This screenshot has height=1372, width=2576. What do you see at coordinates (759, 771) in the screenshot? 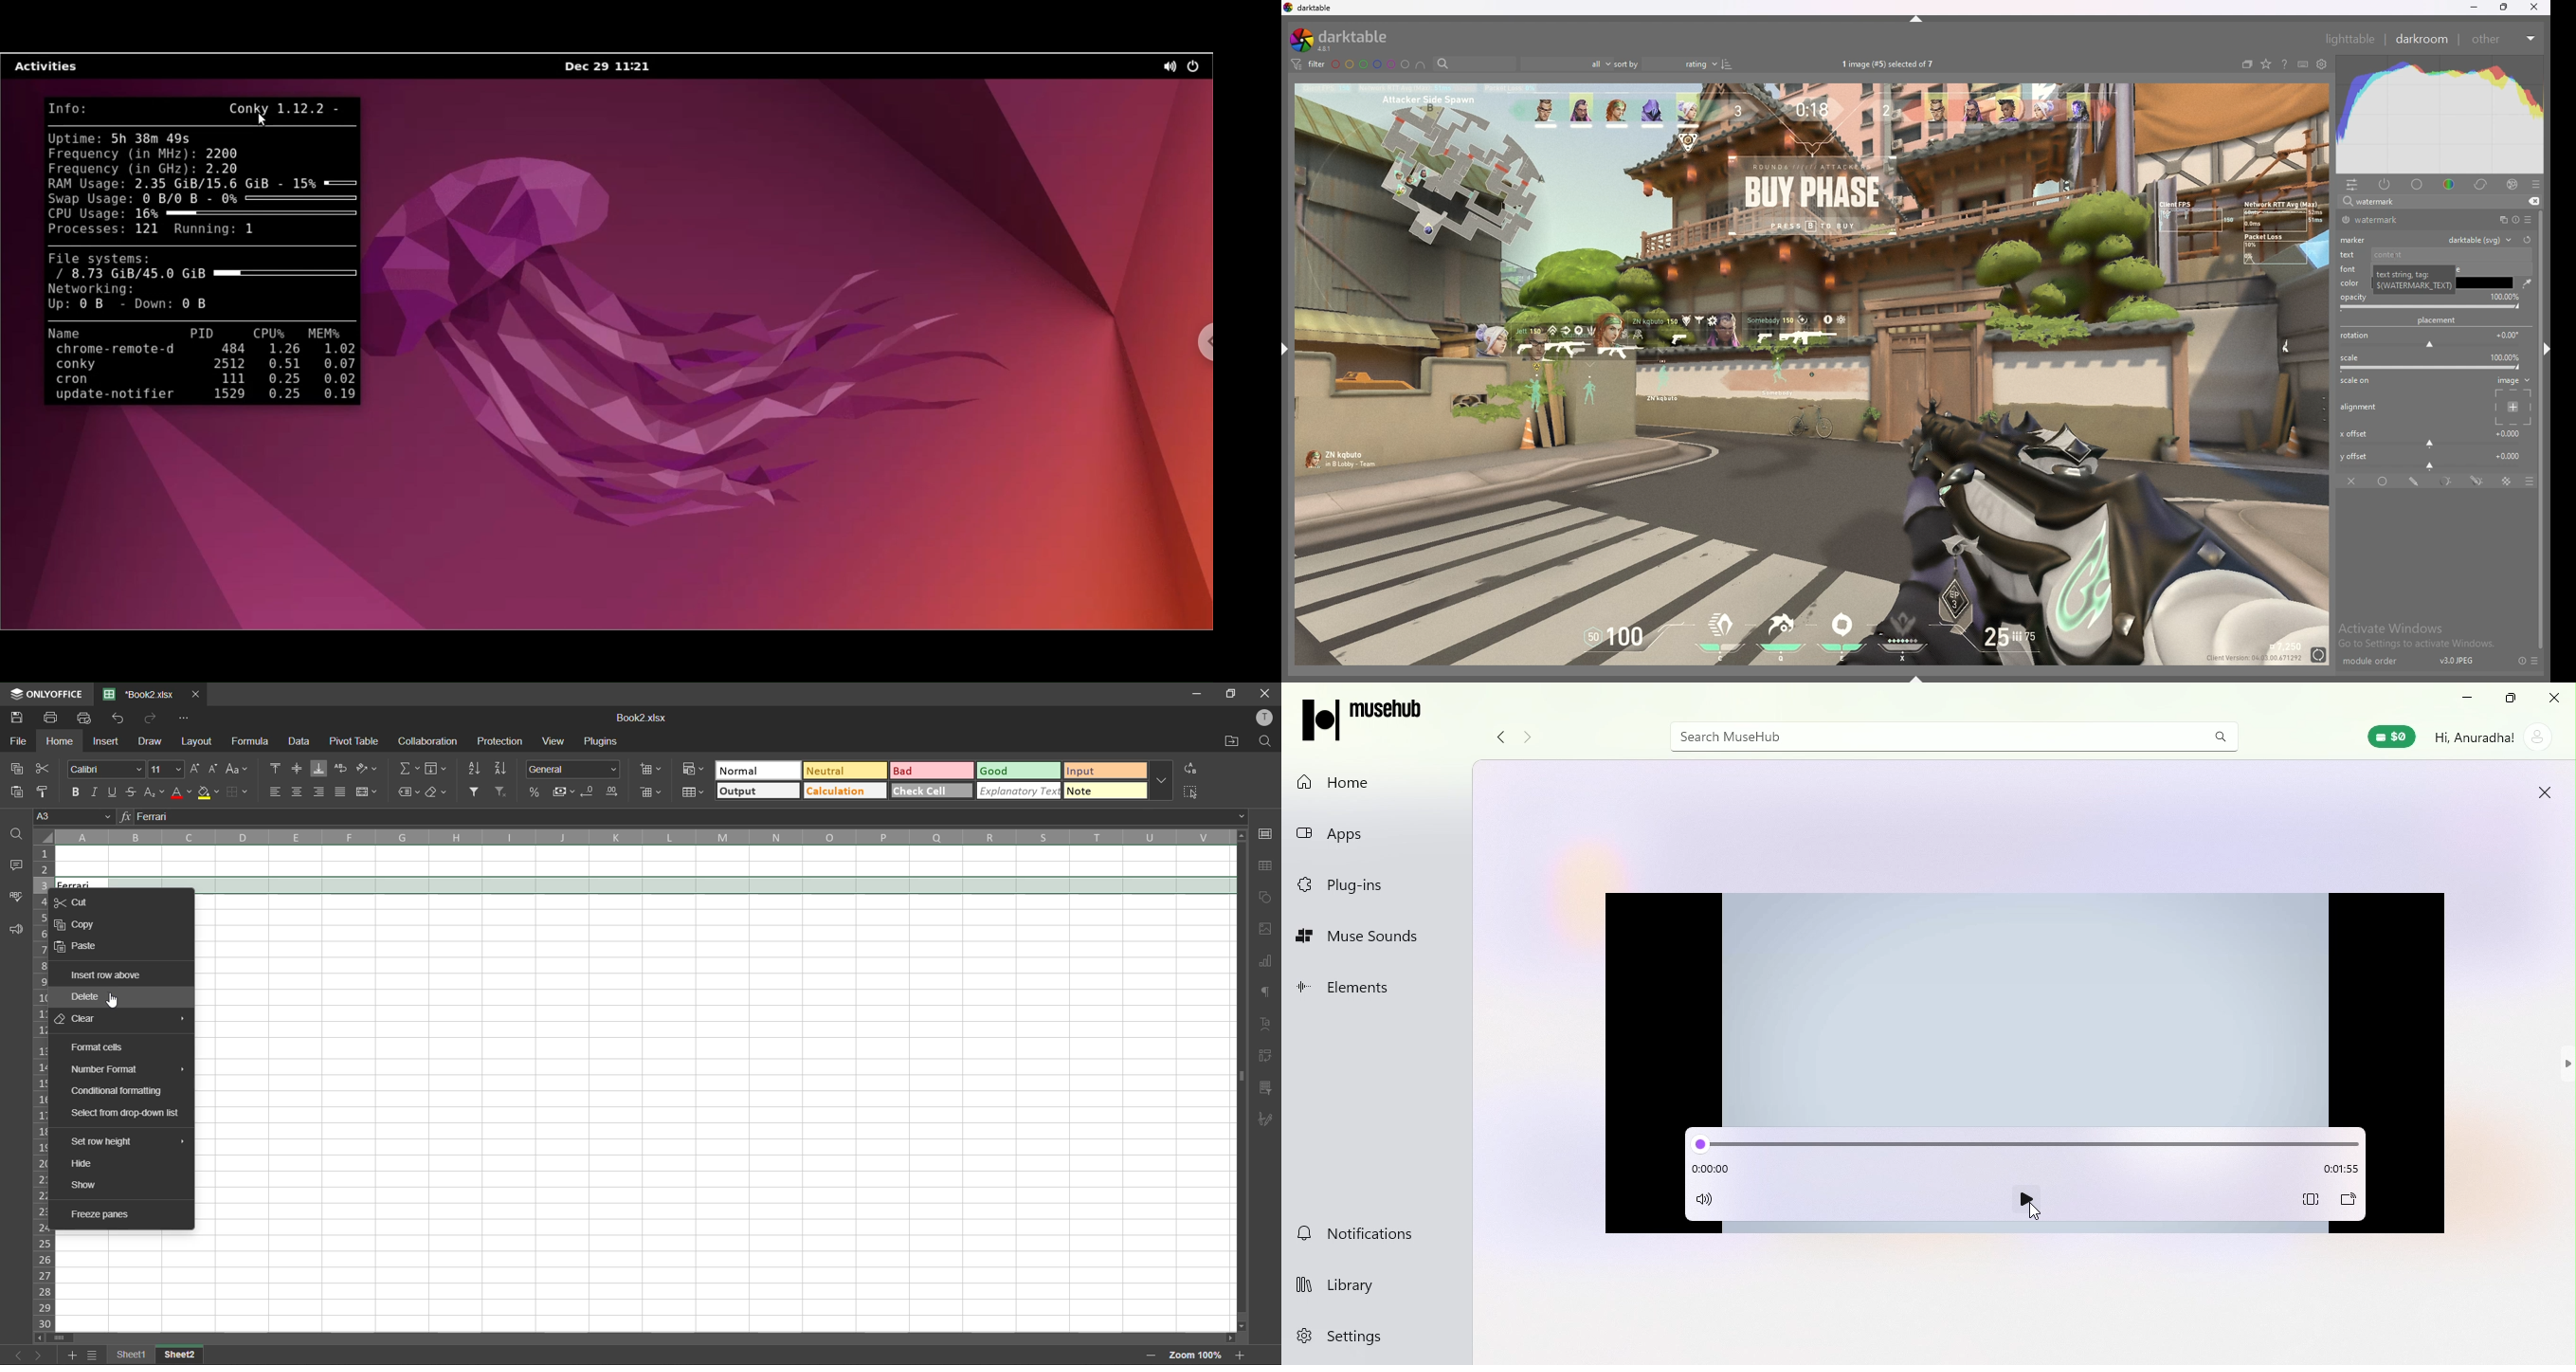
I see `normal` at bounding box center [759, 771].